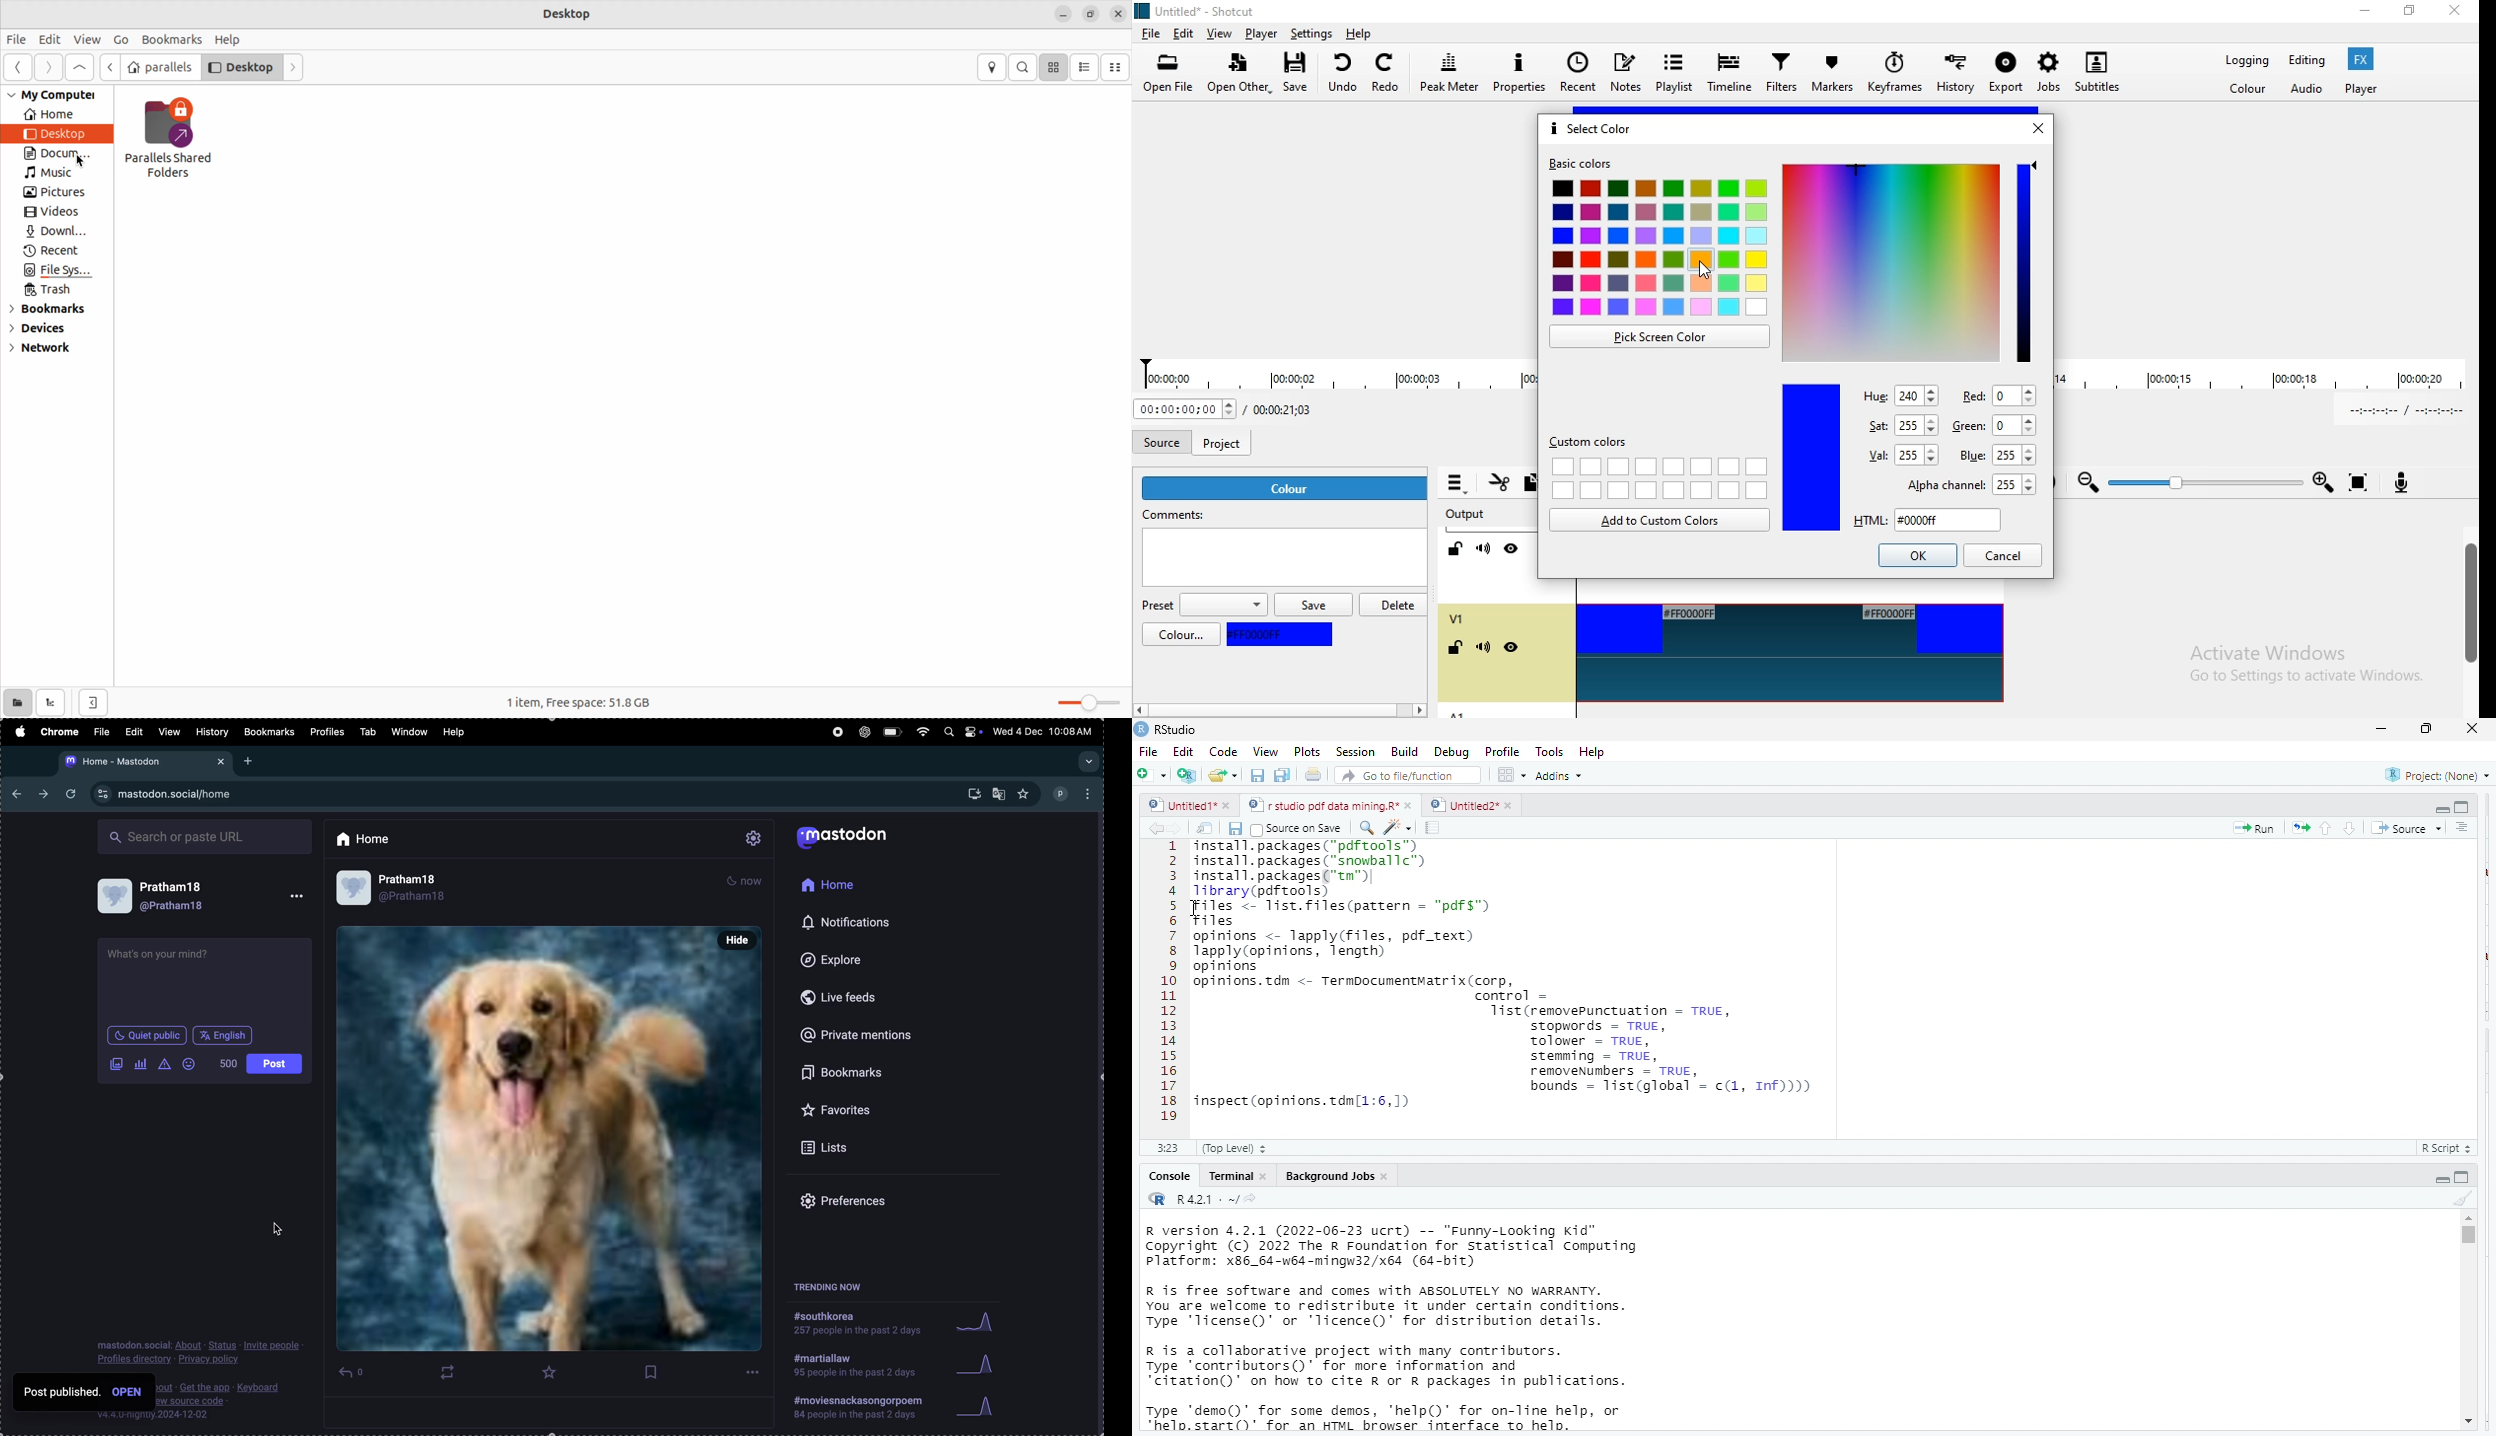  I want to click on show in new window, so click(1207, 828).